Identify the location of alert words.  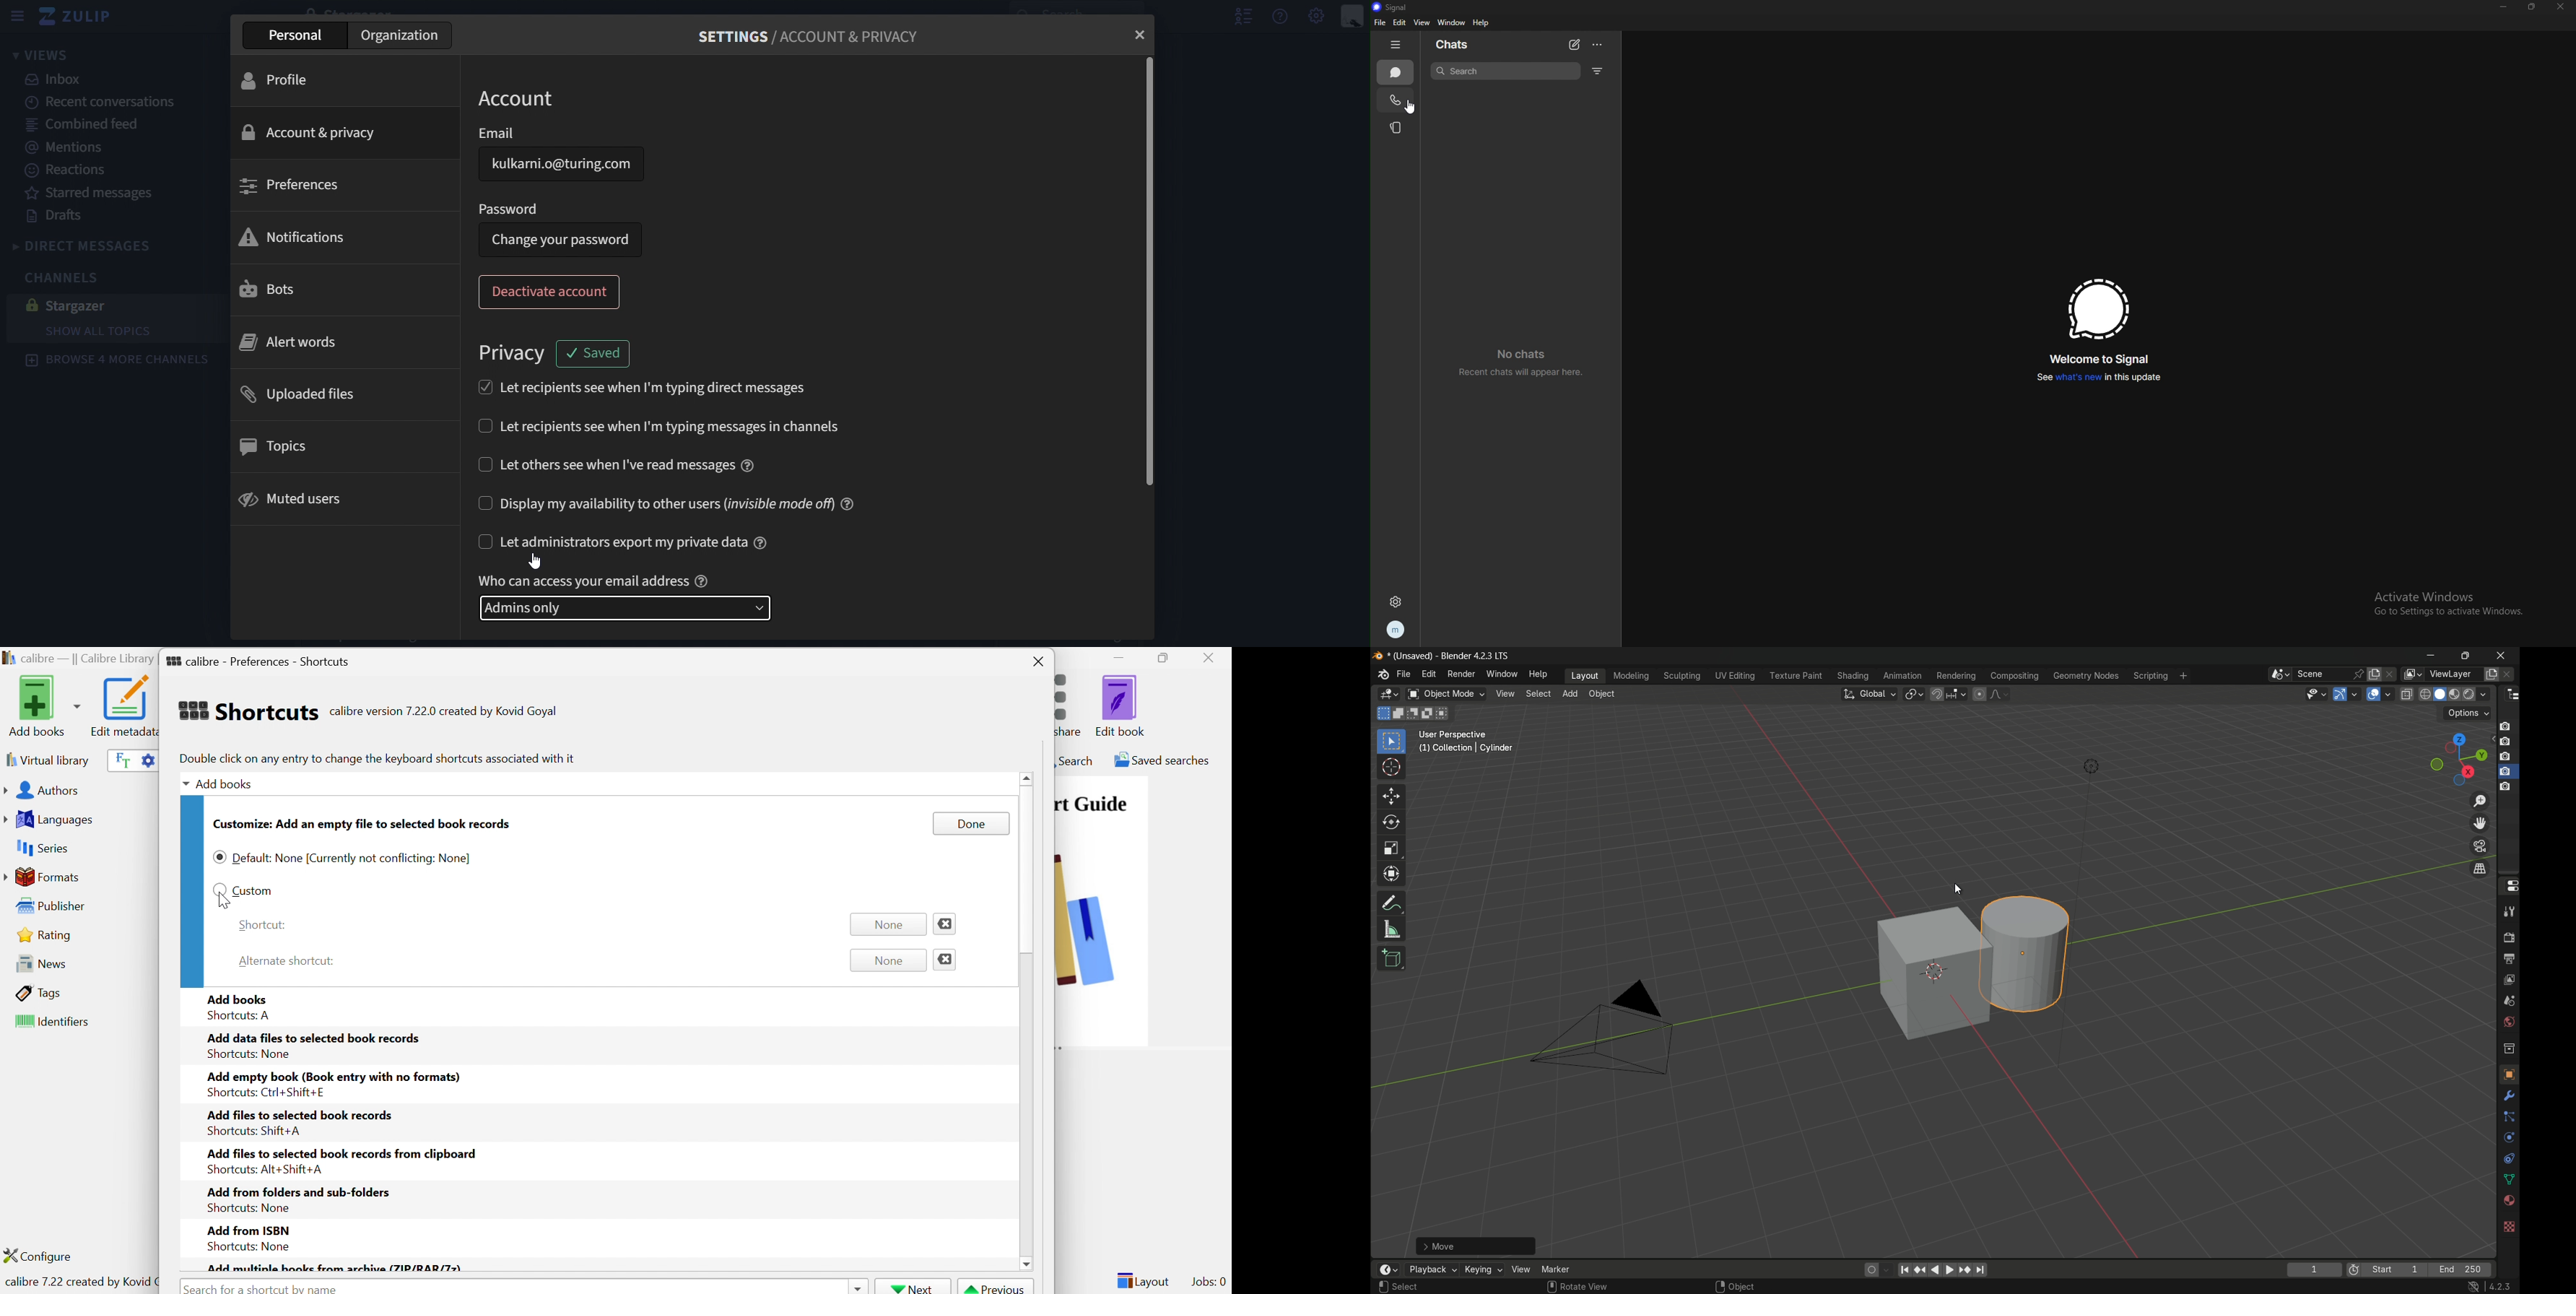
(287, 342).